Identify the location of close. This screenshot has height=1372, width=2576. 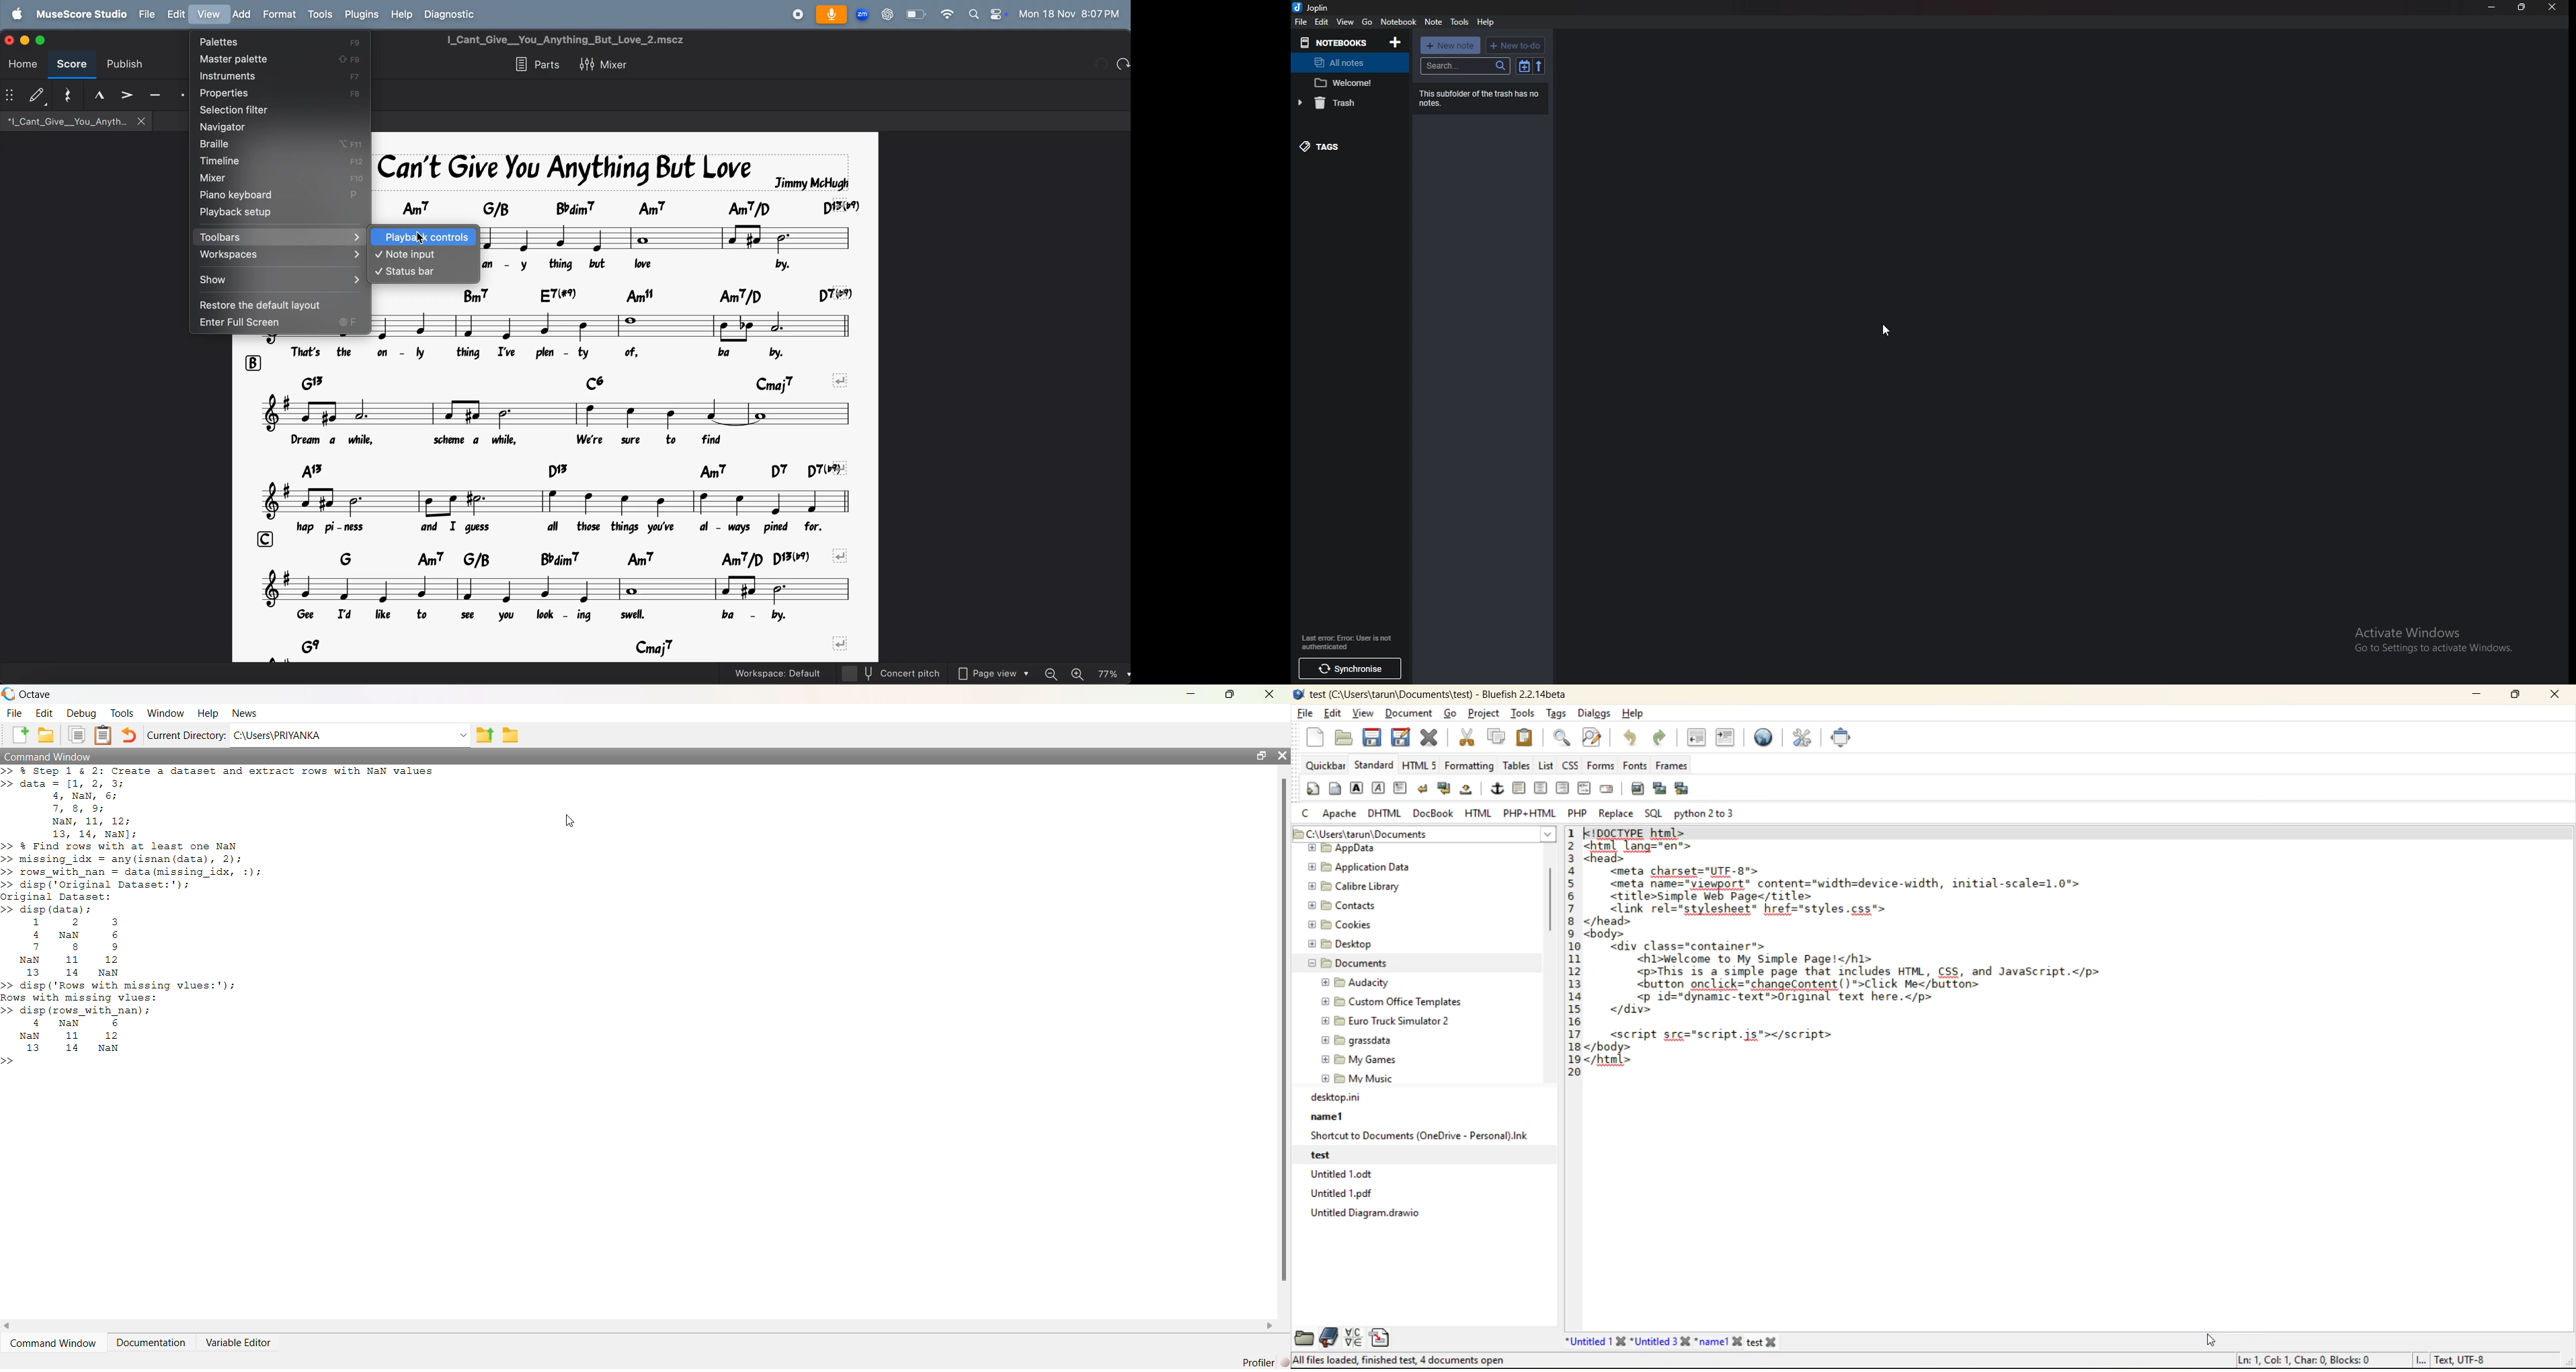
(1281, 755).